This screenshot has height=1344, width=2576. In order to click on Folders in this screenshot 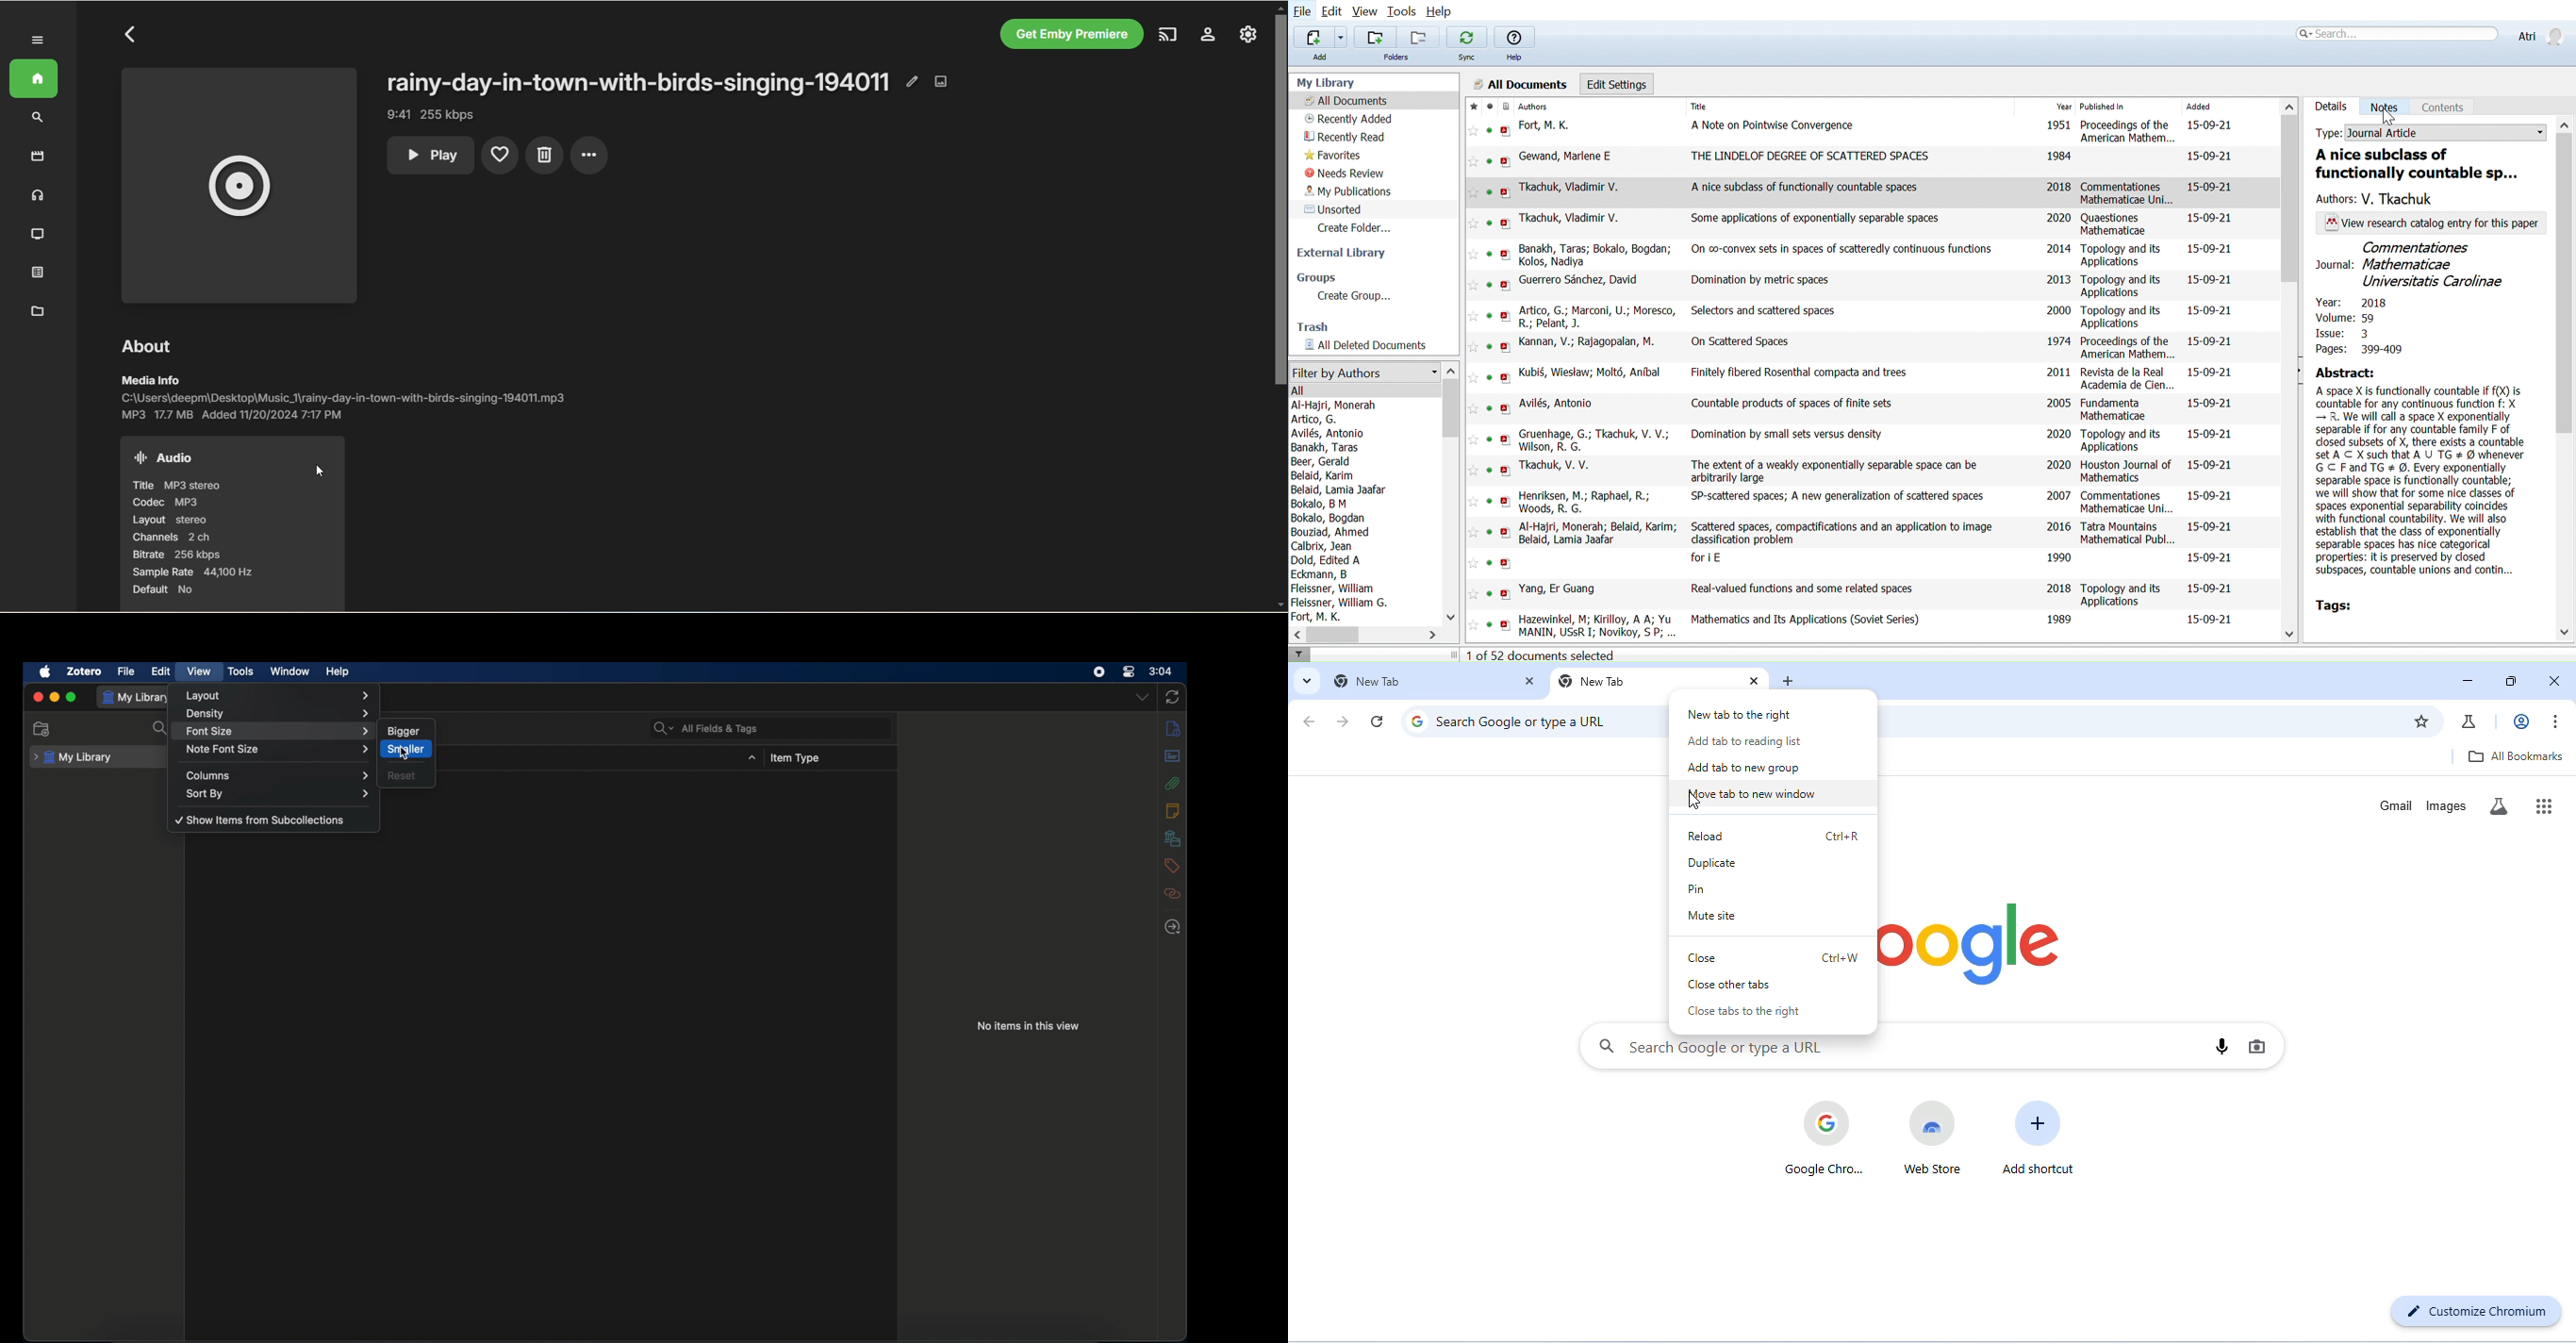, I will do `click(1398, 57)`.